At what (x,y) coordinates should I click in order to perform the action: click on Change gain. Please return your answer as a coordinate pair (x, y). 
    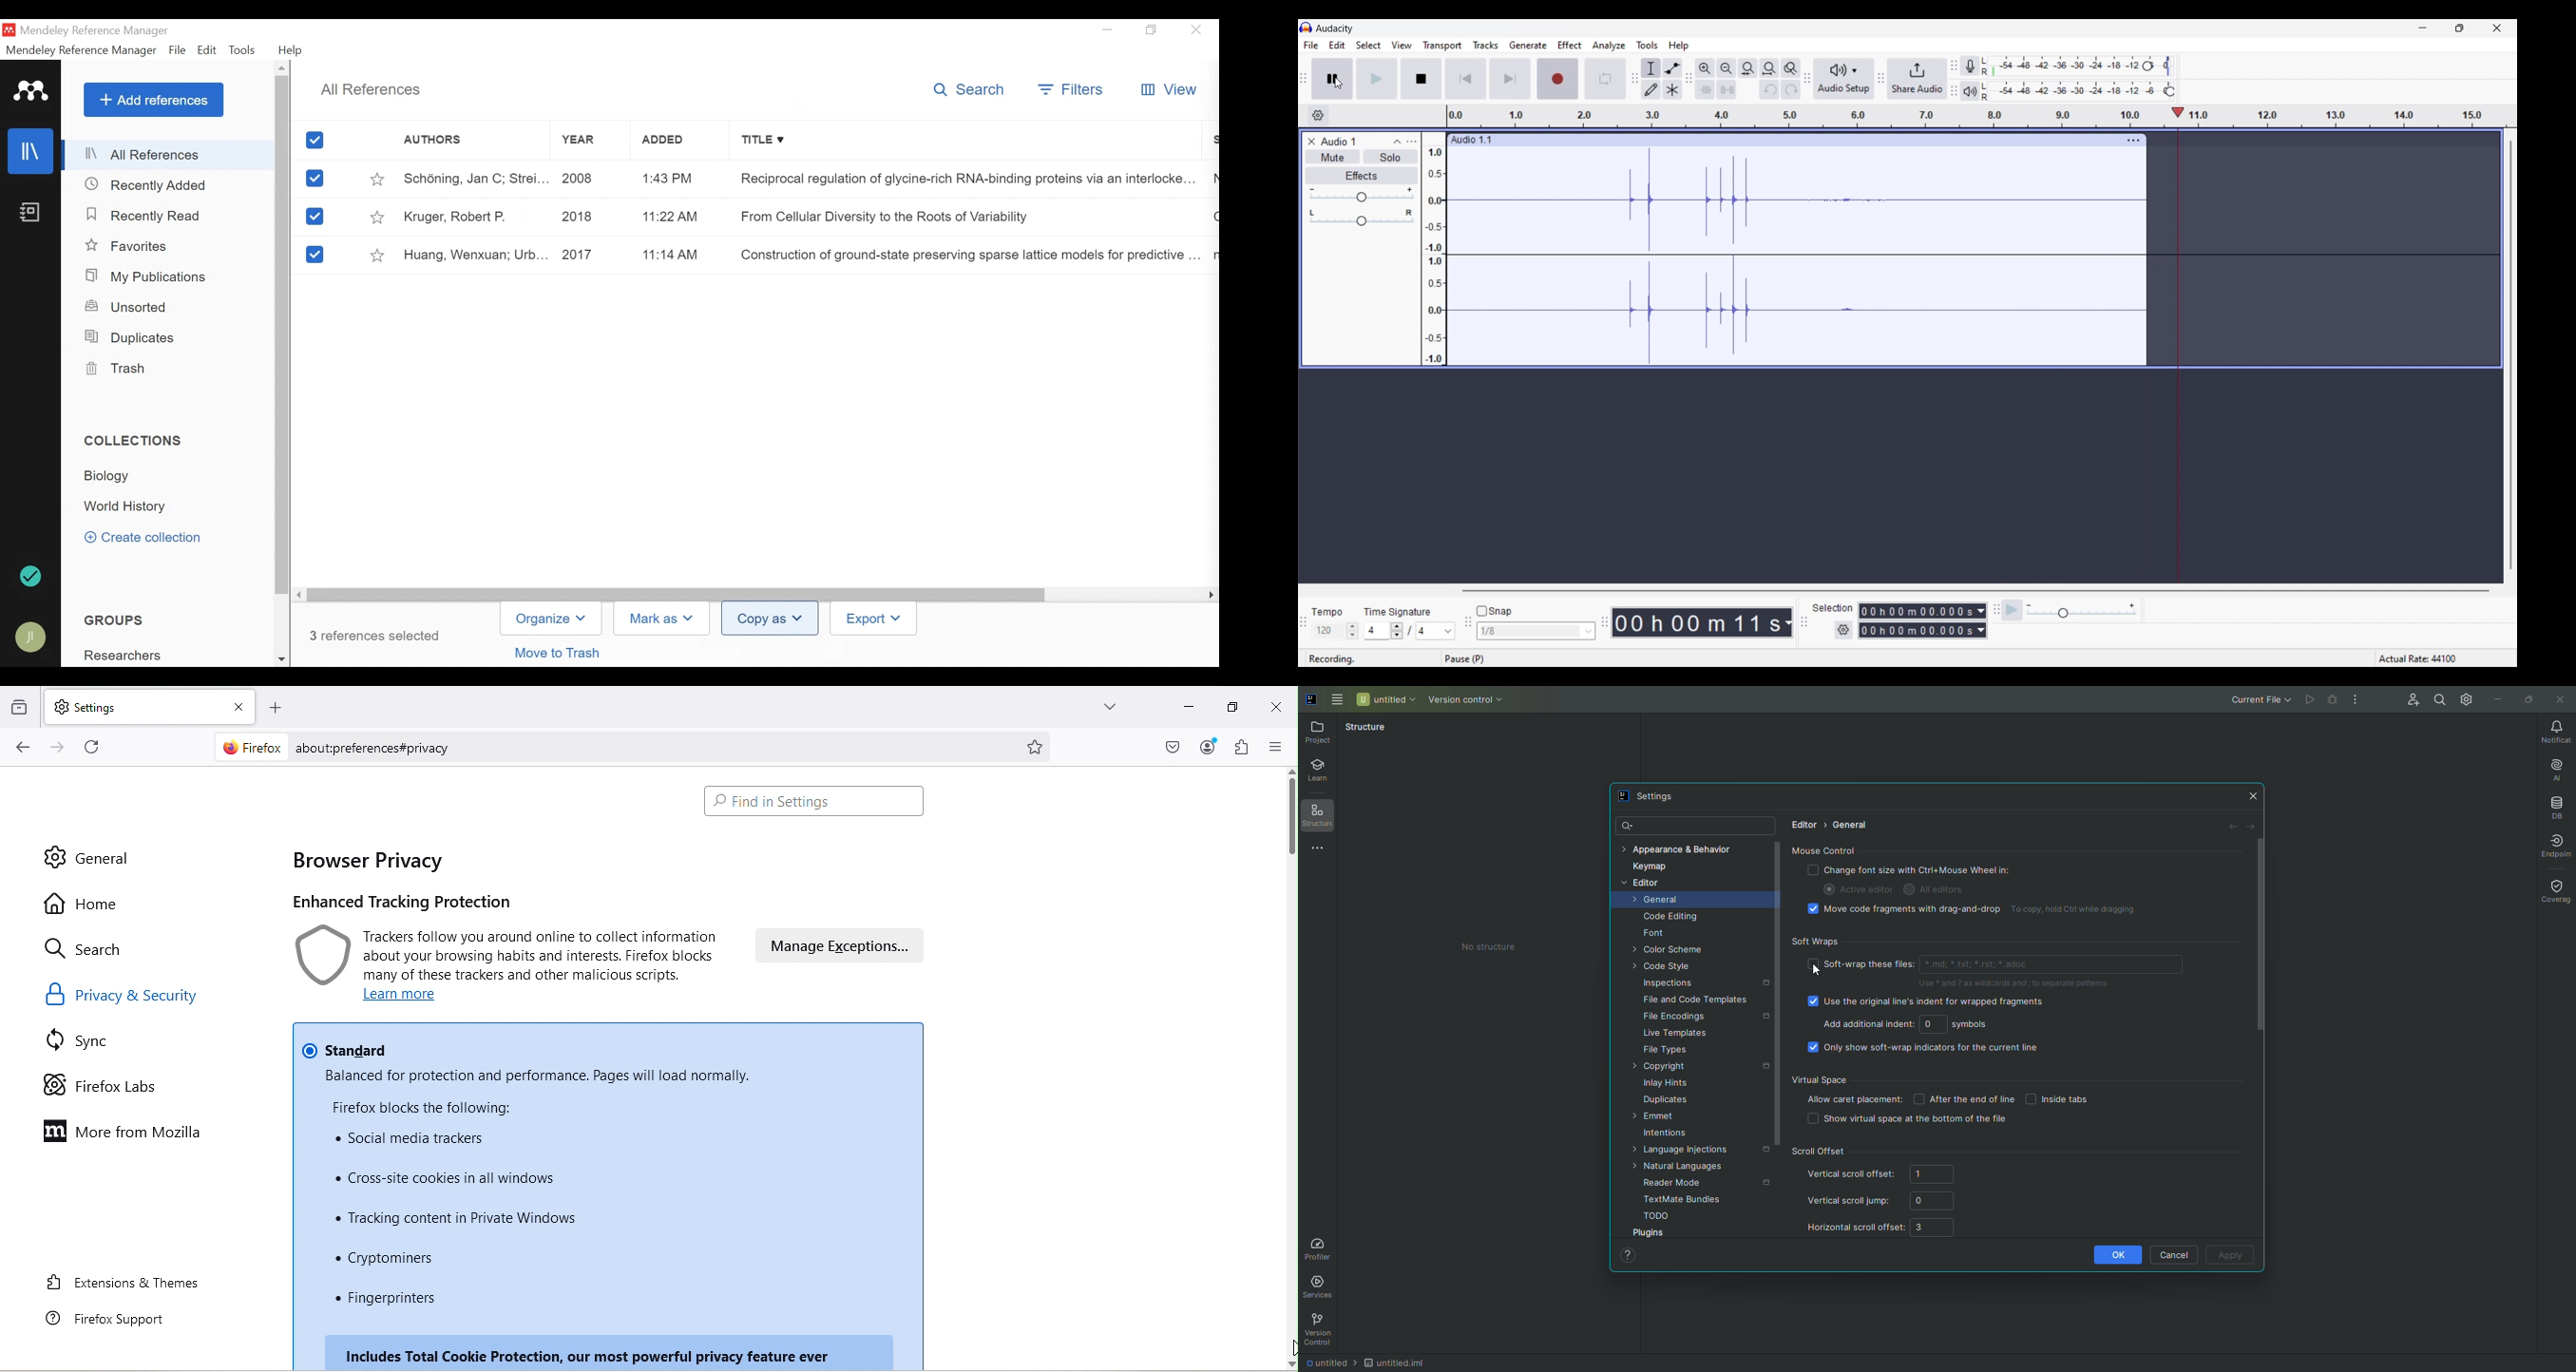
    Looking at the image, I should click on (1361, 198).